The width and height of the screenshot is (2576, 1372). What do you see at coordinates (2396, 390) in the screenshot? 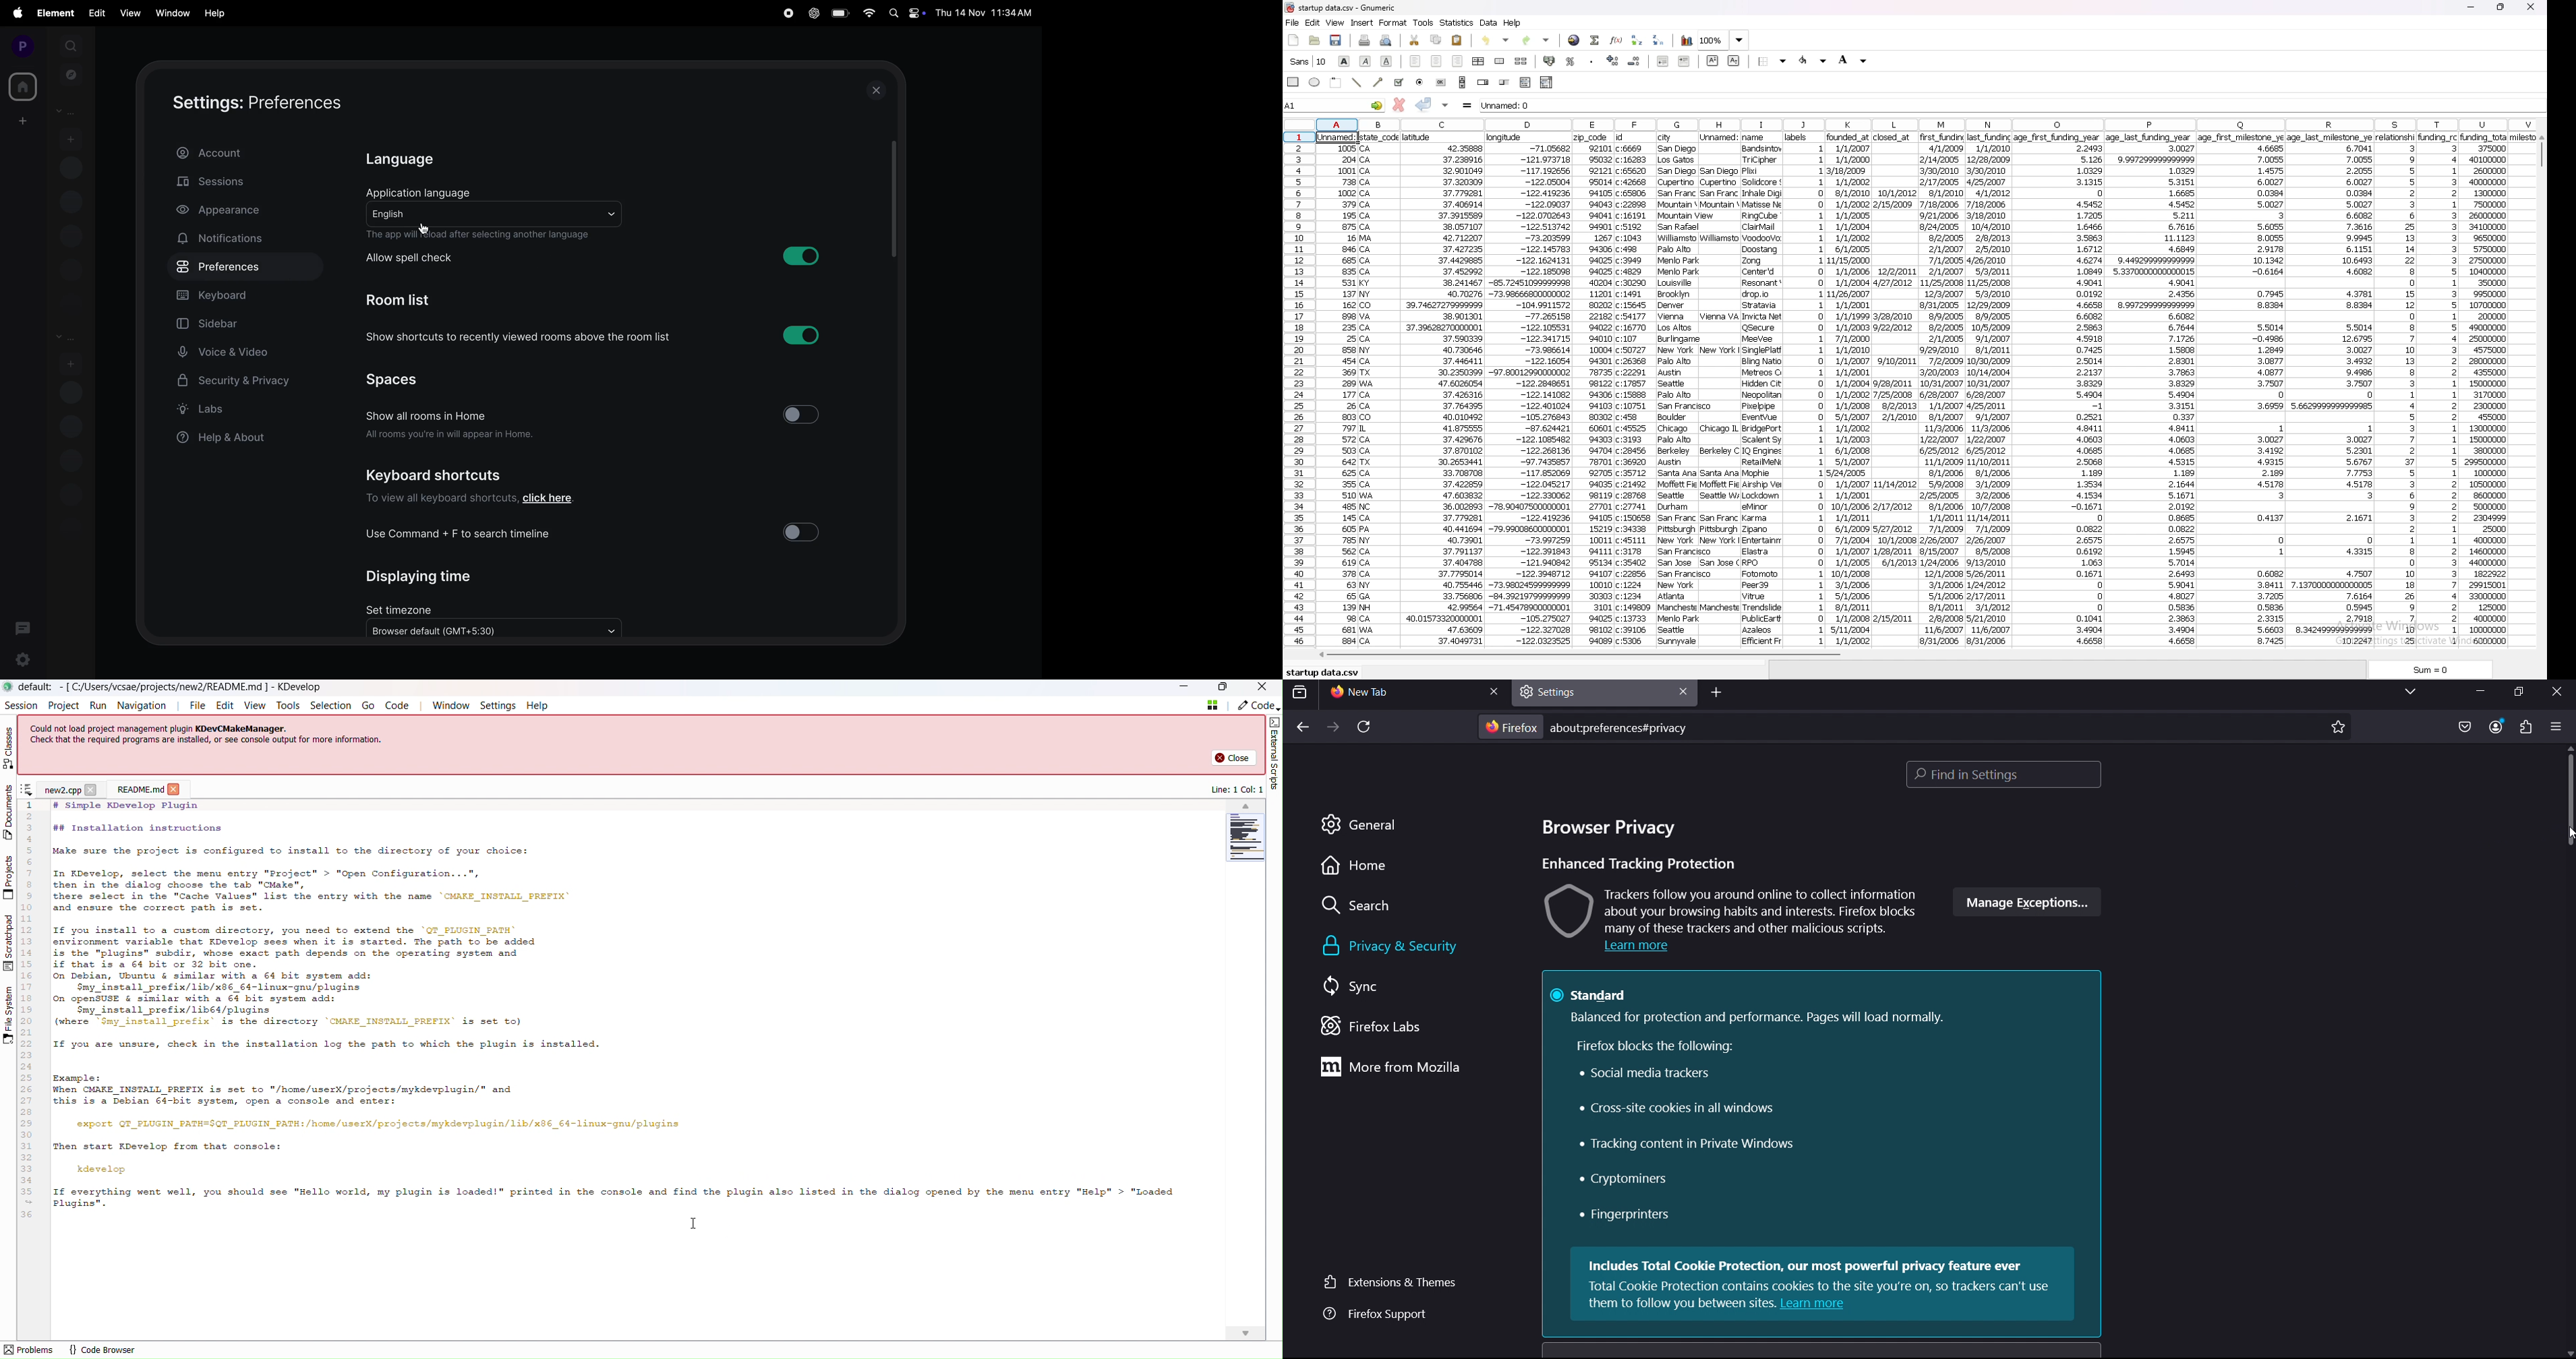
I see `data` at bounding box center [2396, 390].